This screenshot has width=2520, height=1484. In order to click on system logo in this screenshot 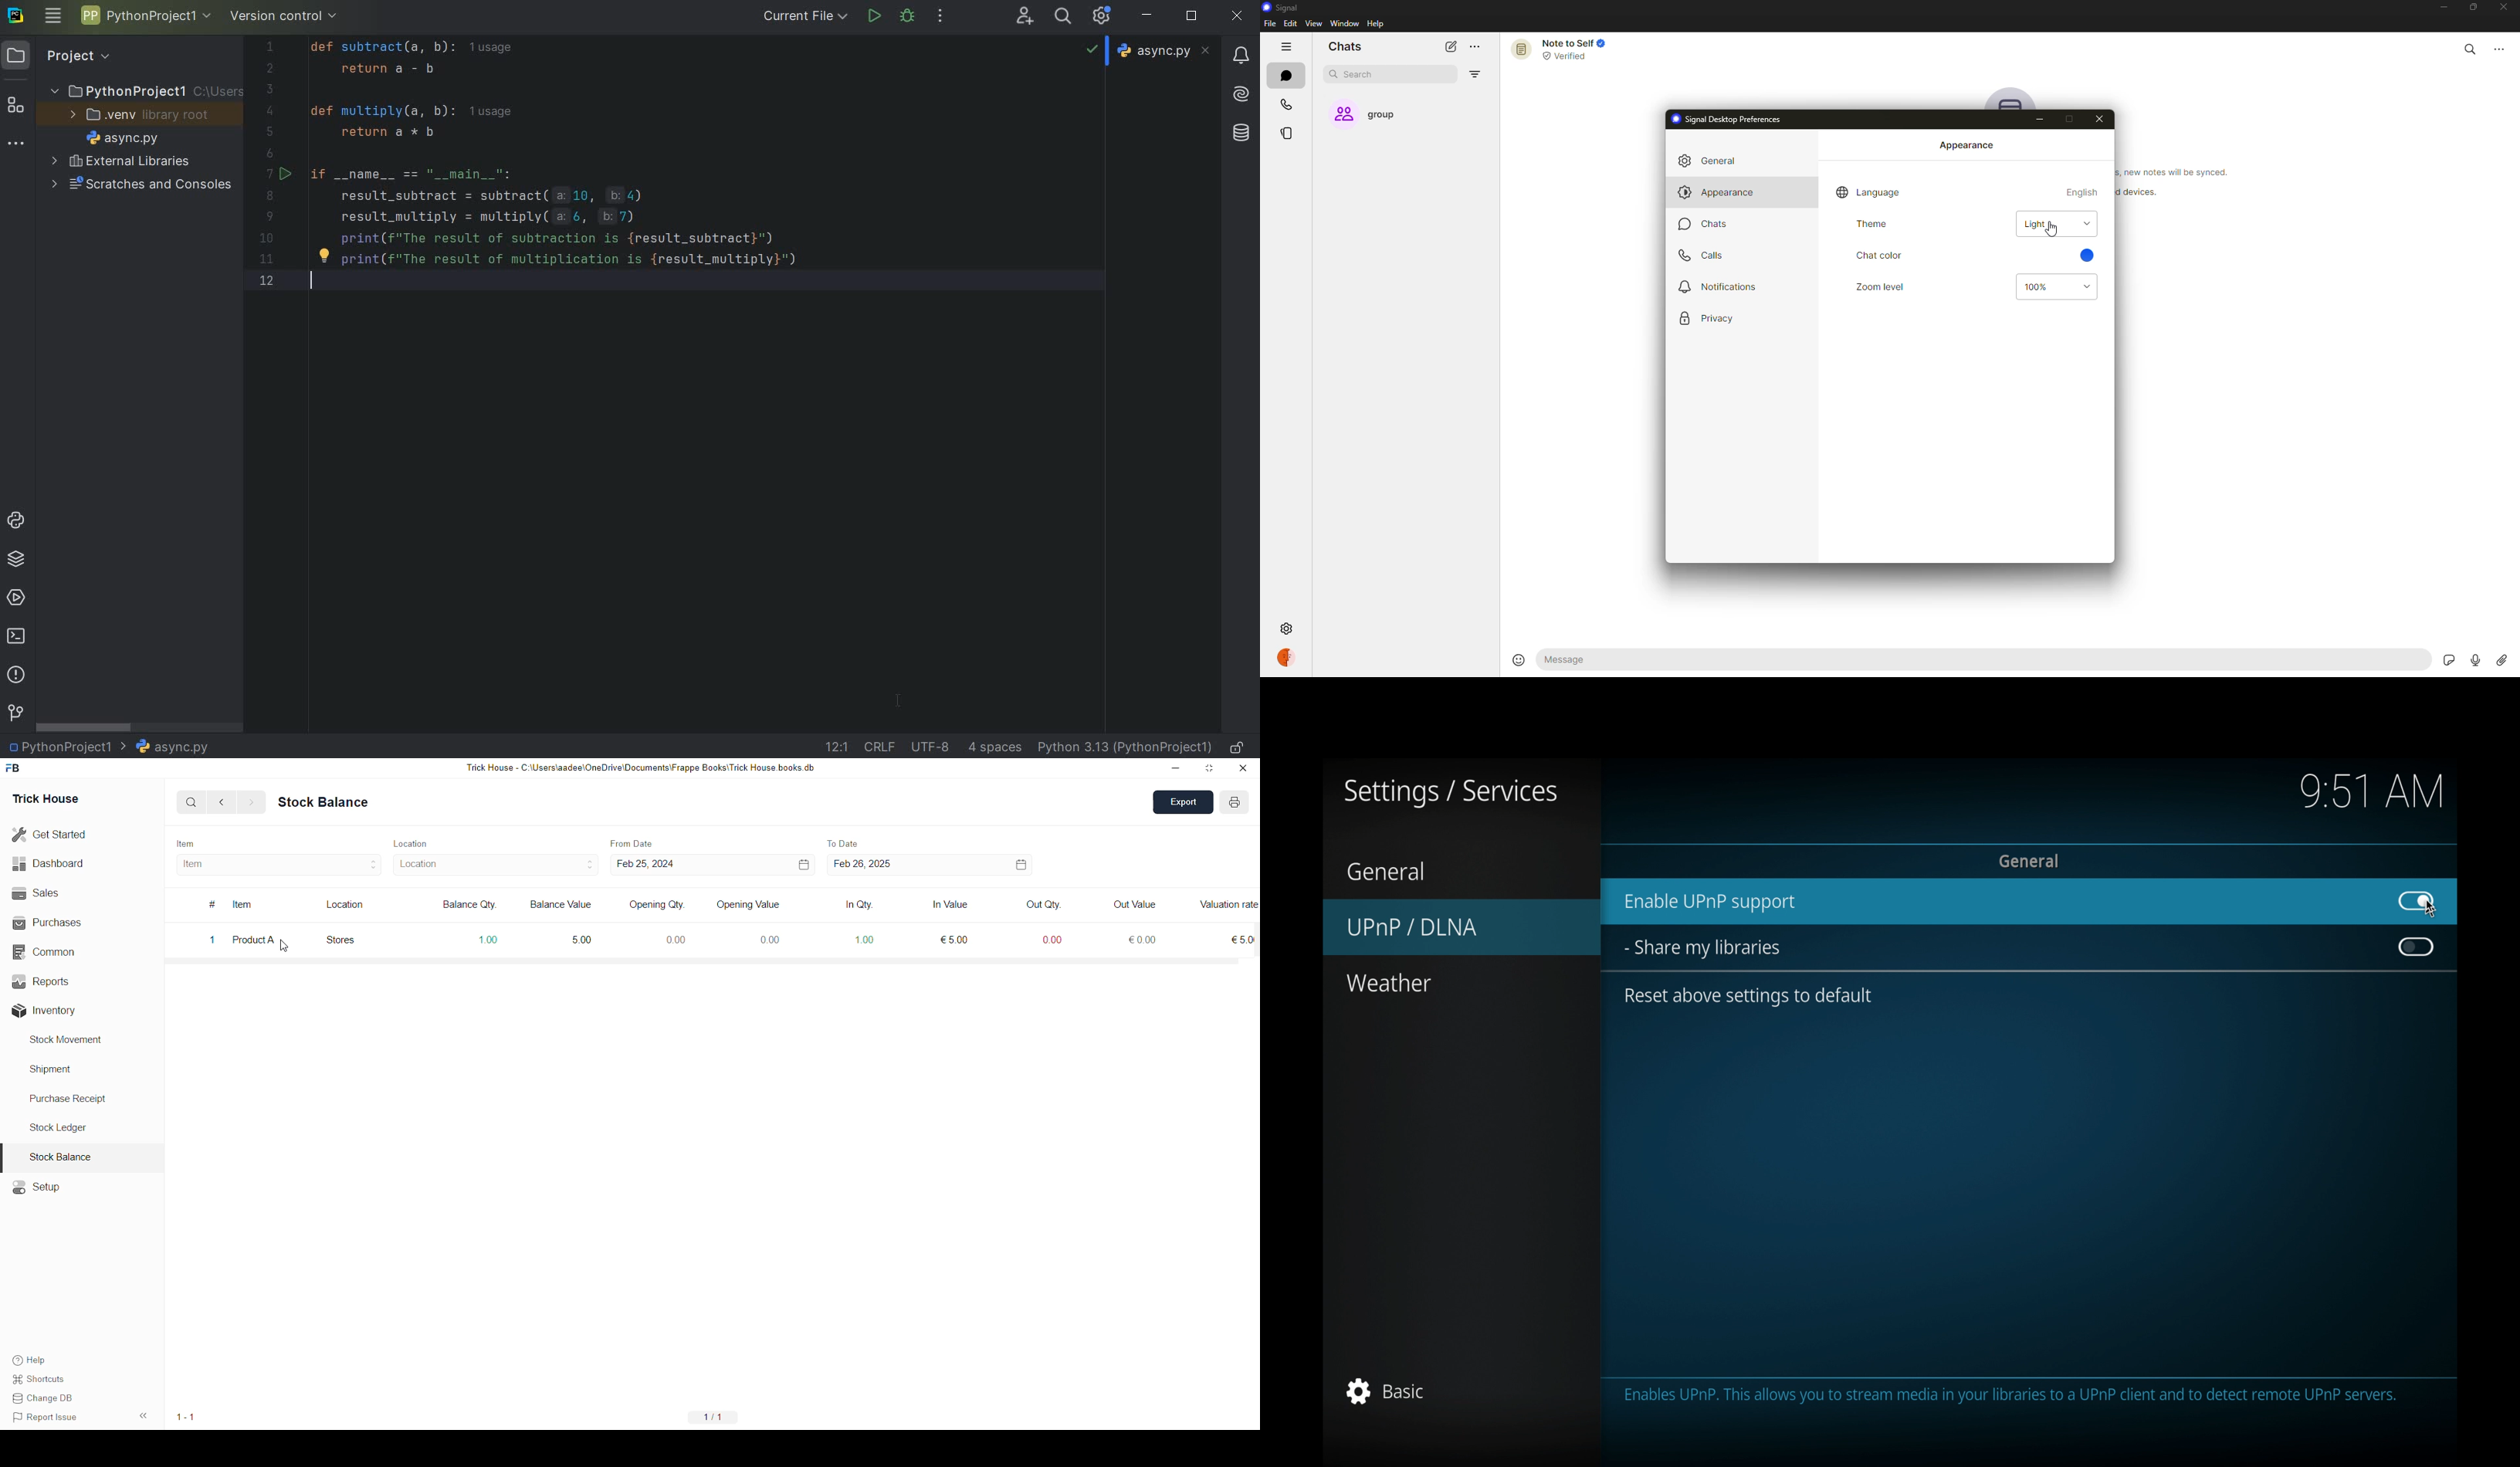, I will do `click(15, 14)`.